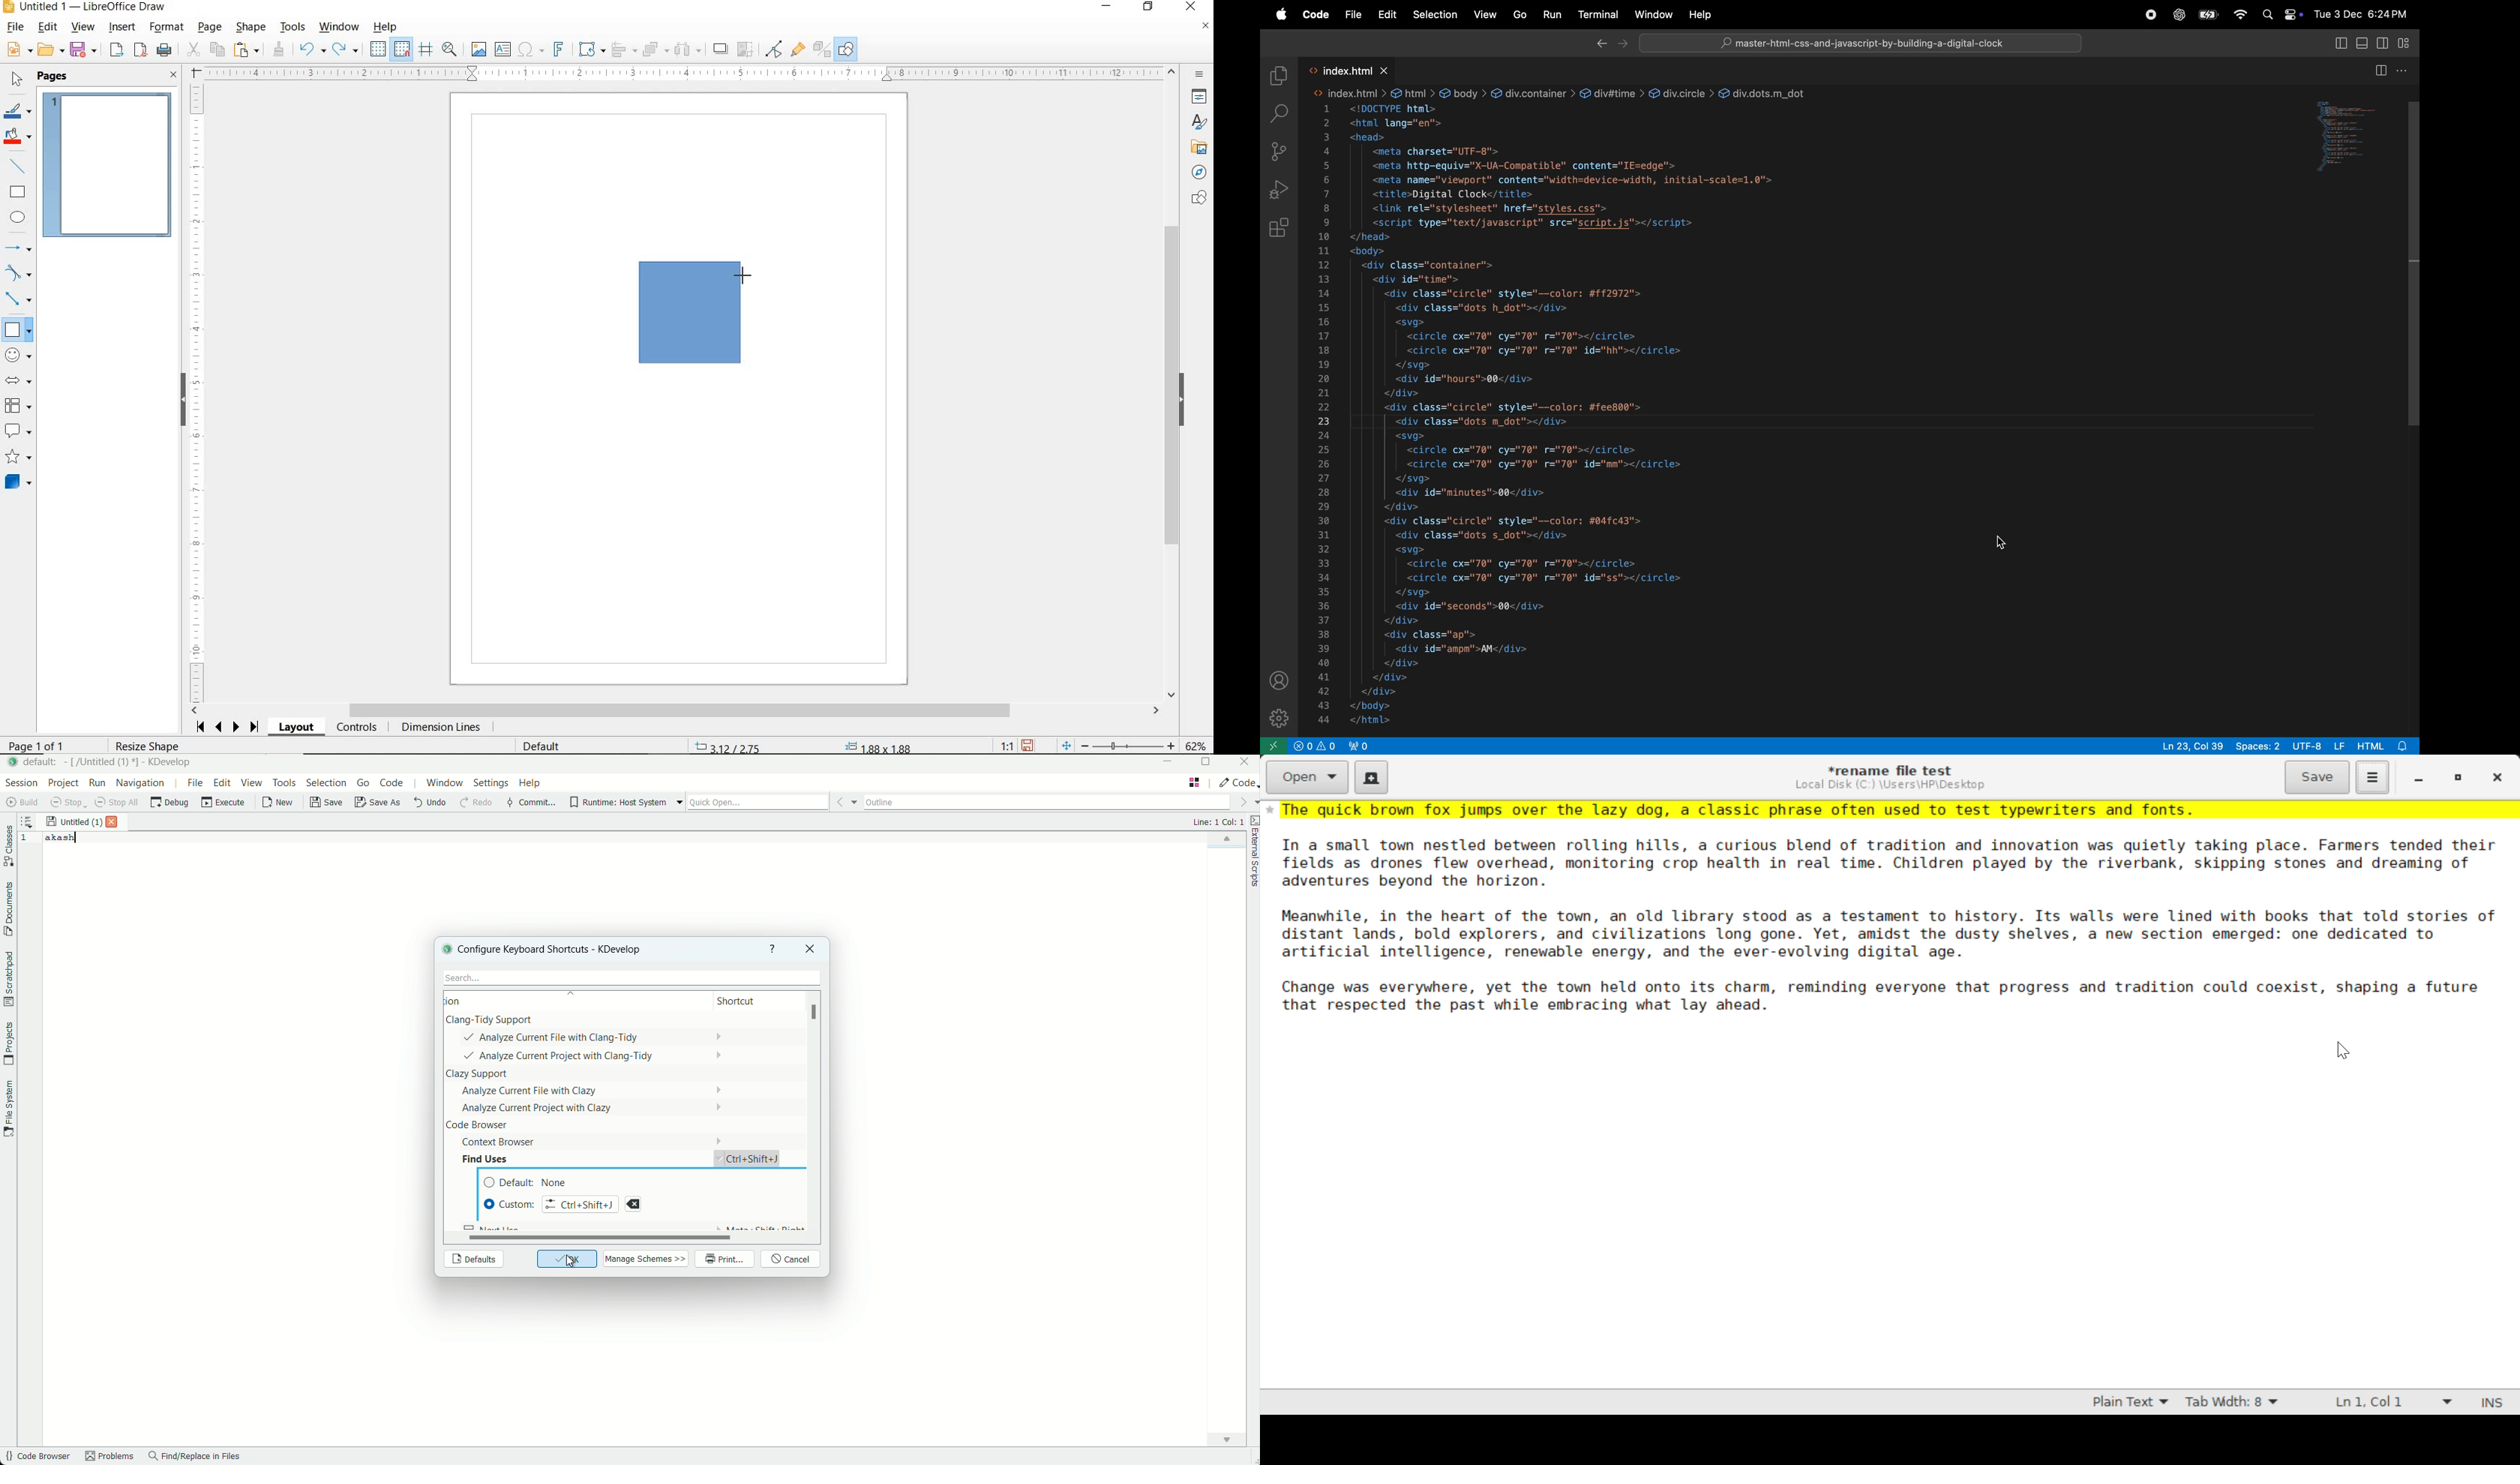 This screenshot has height=1484, width=2520. What do you see at coordinates (1347, 94) in the screenshot?
I see `index.htm` at bounding box center [1347, 94].